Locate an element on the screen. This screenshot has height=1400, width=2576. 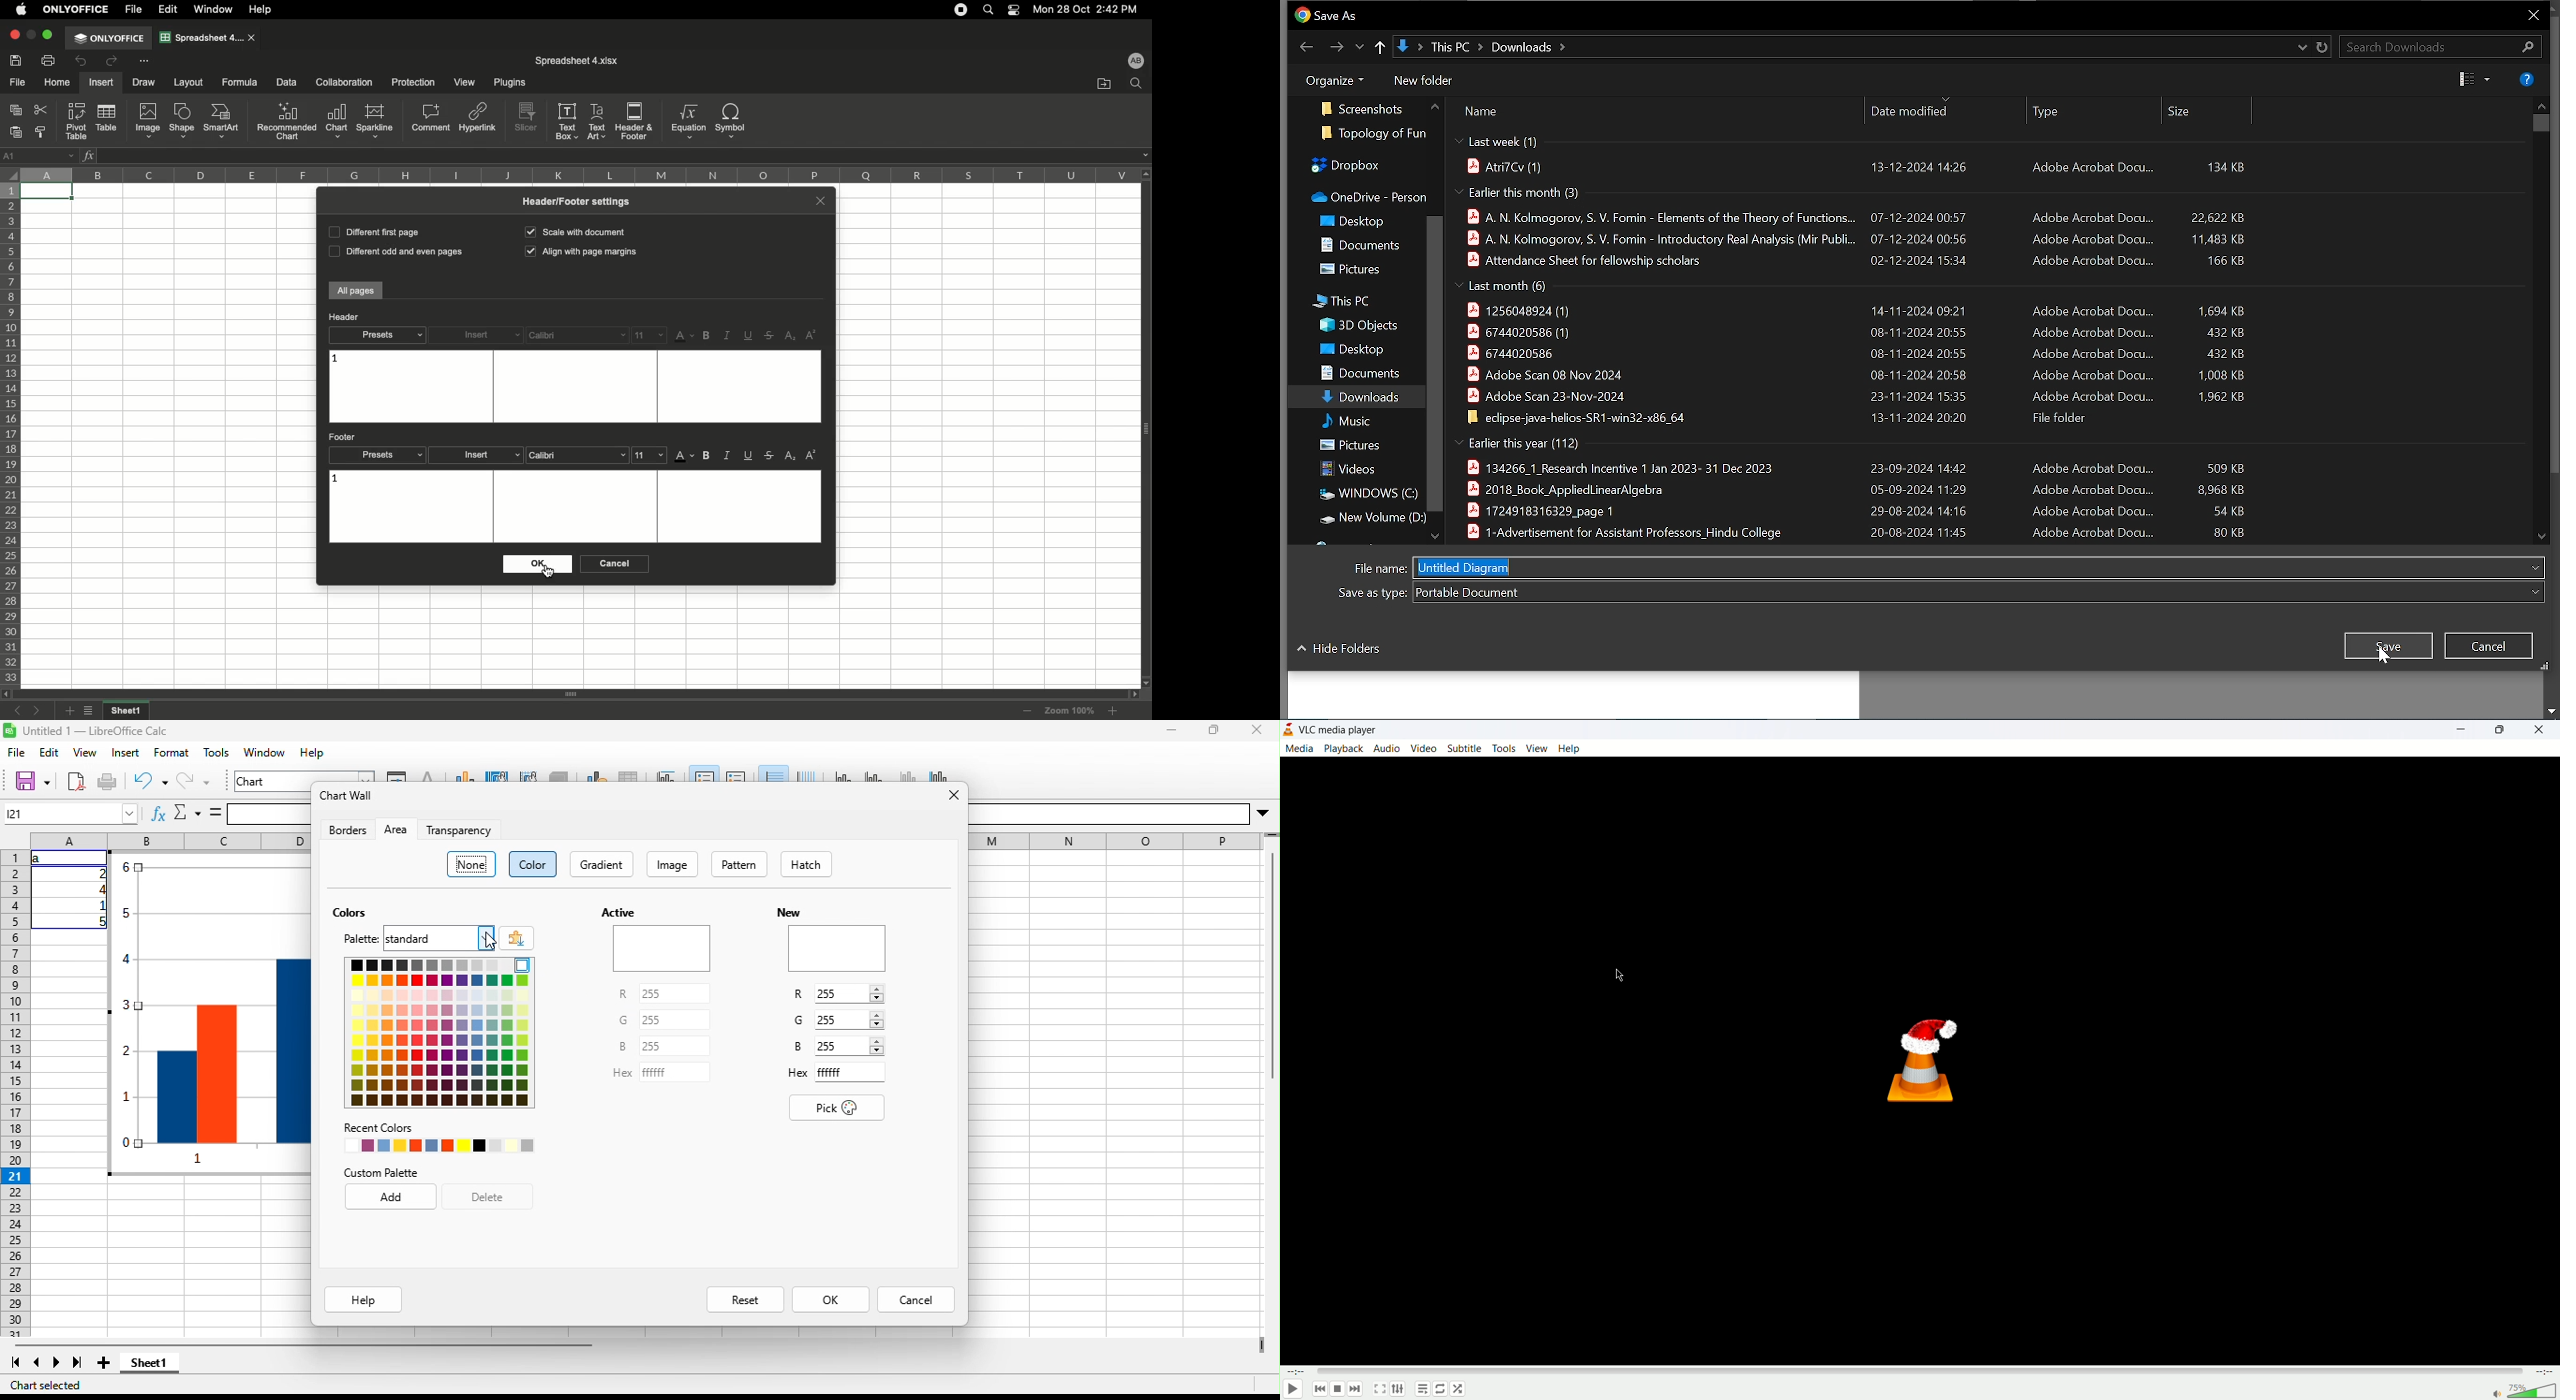
scroll right is located at coordinates (1131, 694).